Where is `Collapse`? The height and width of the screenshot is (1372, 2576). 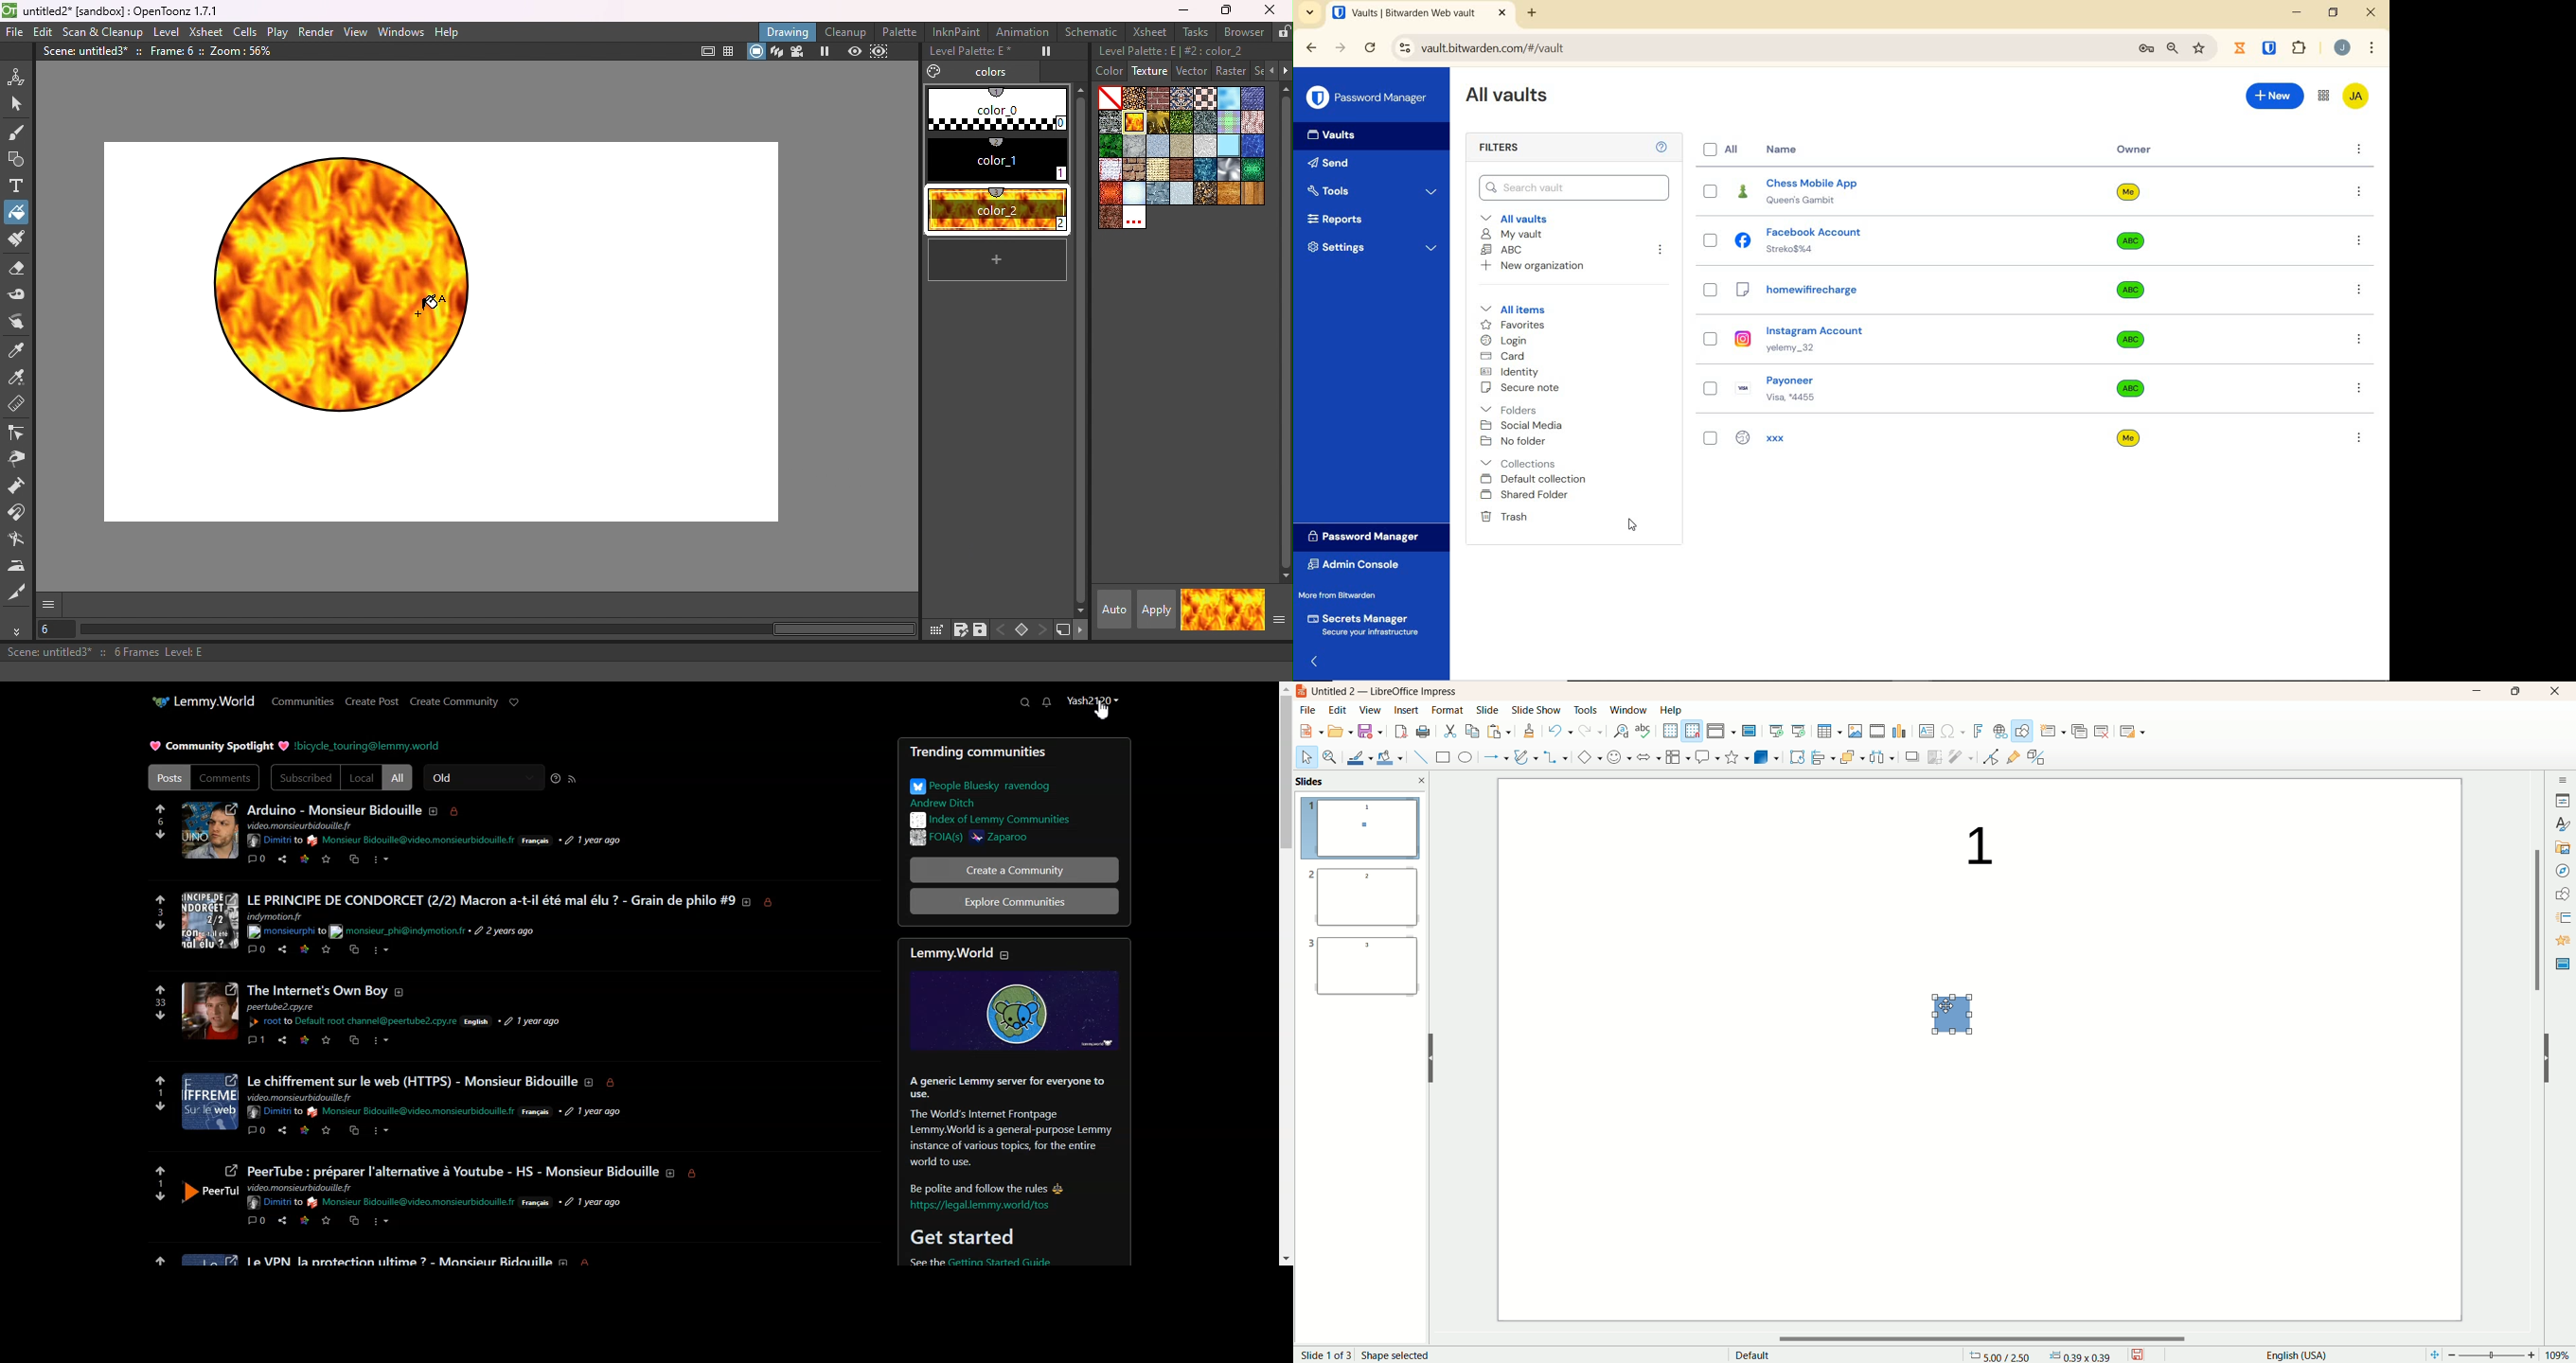
Collapse is located at coordinates (1004, 955).